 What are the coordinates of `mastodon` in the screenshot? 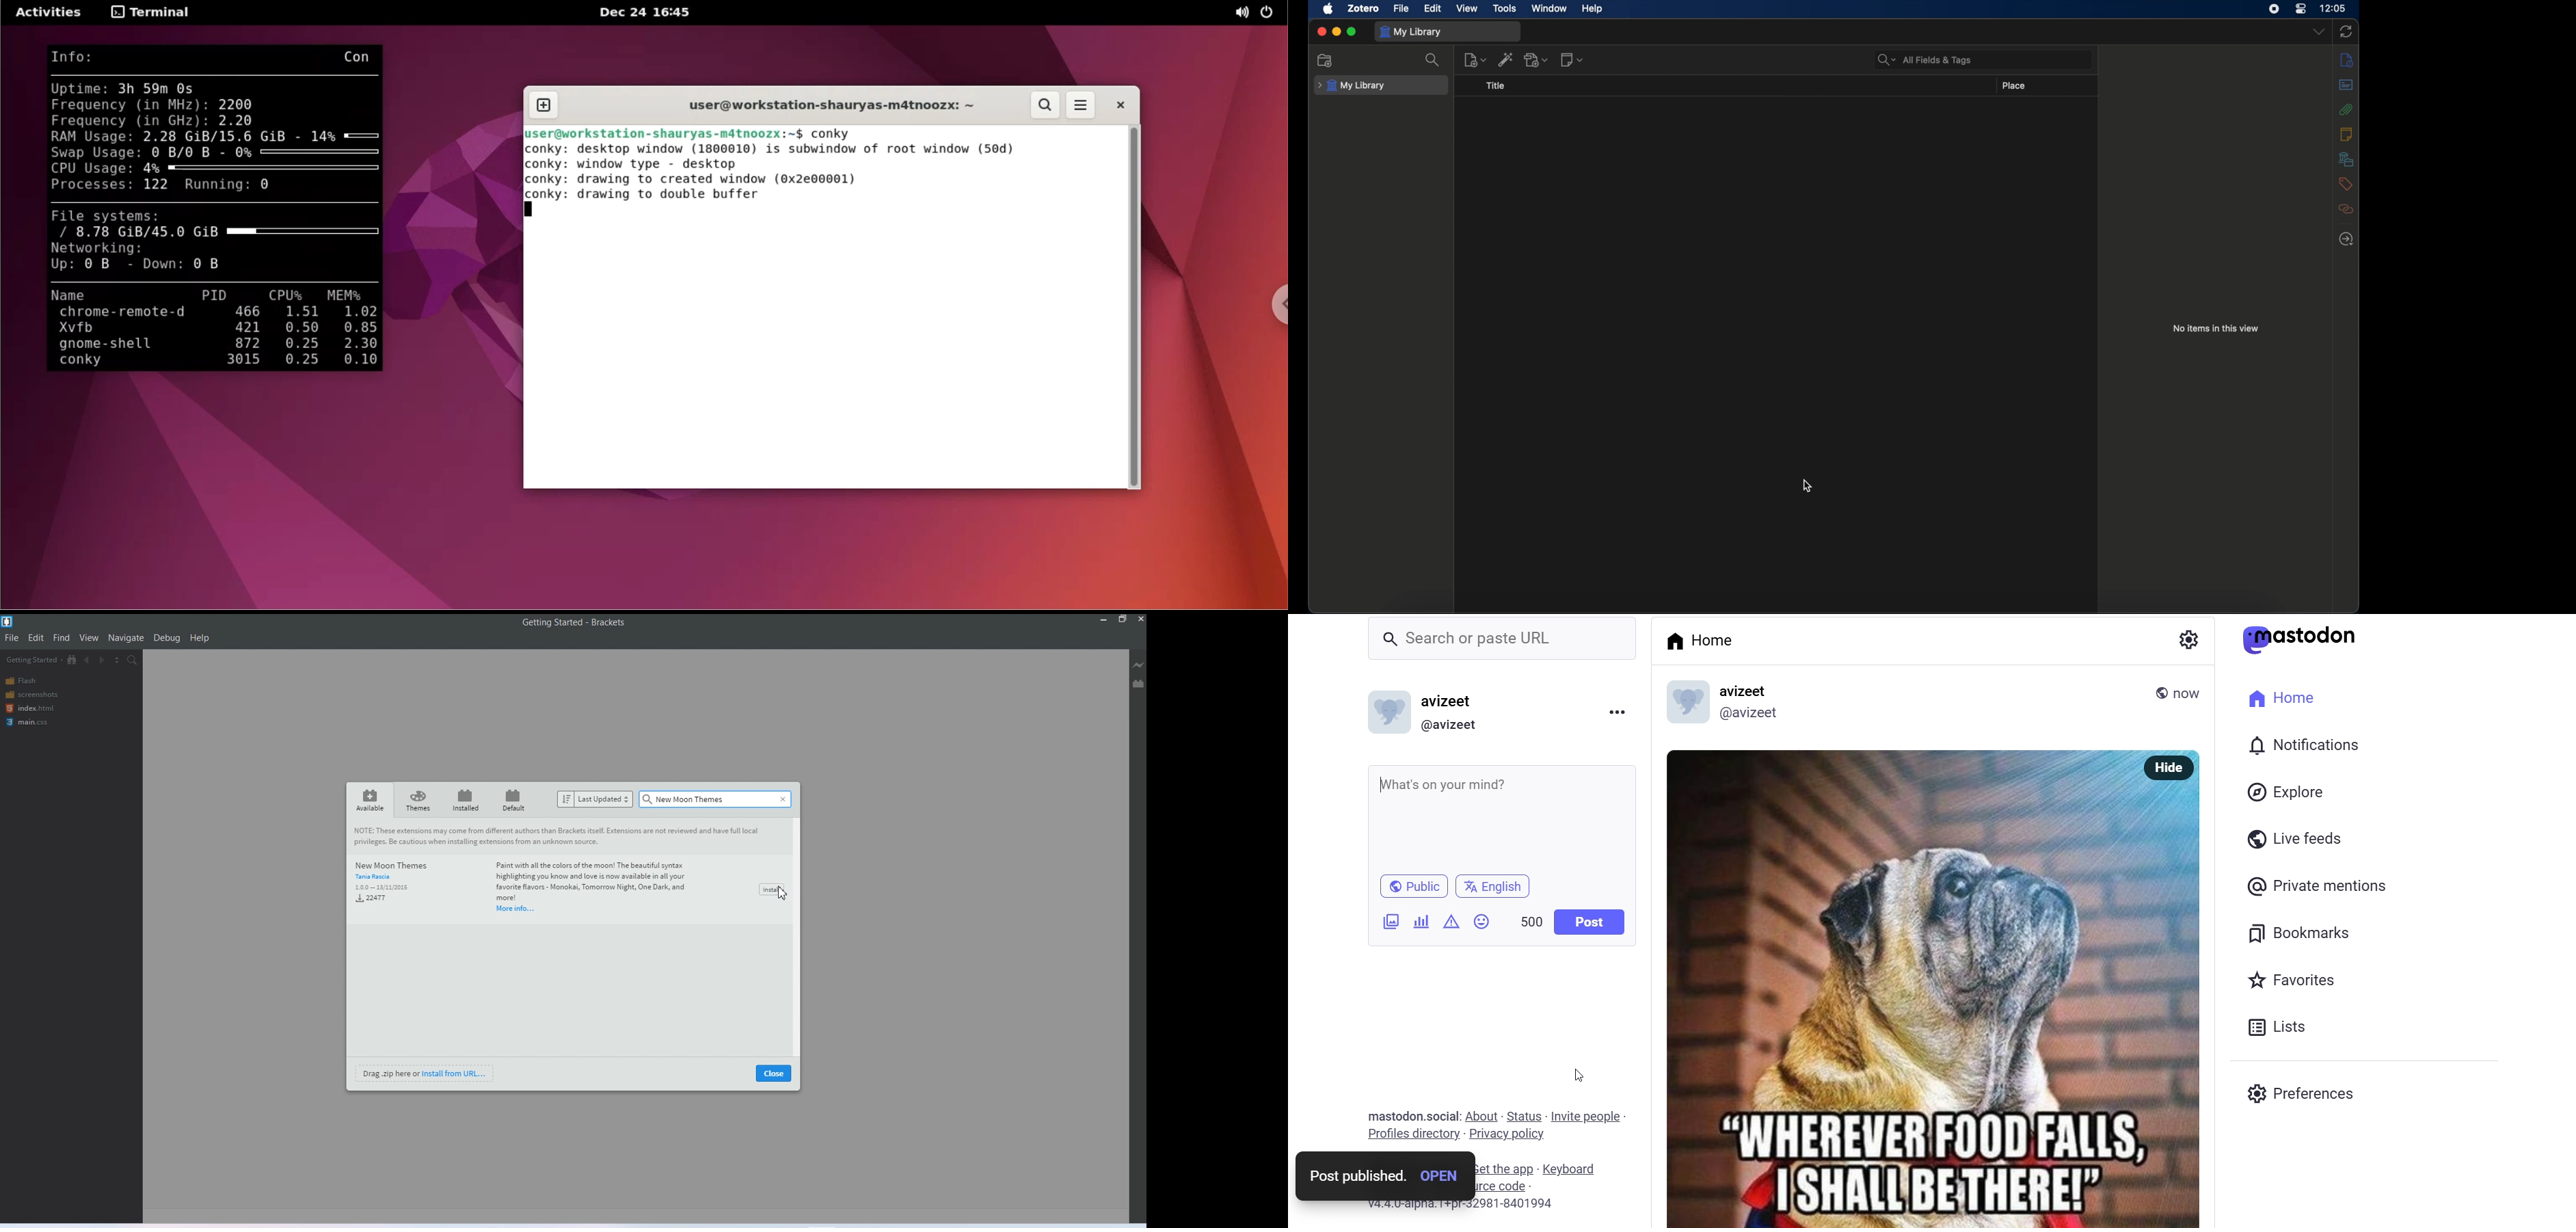 It's located at (2306, 638).